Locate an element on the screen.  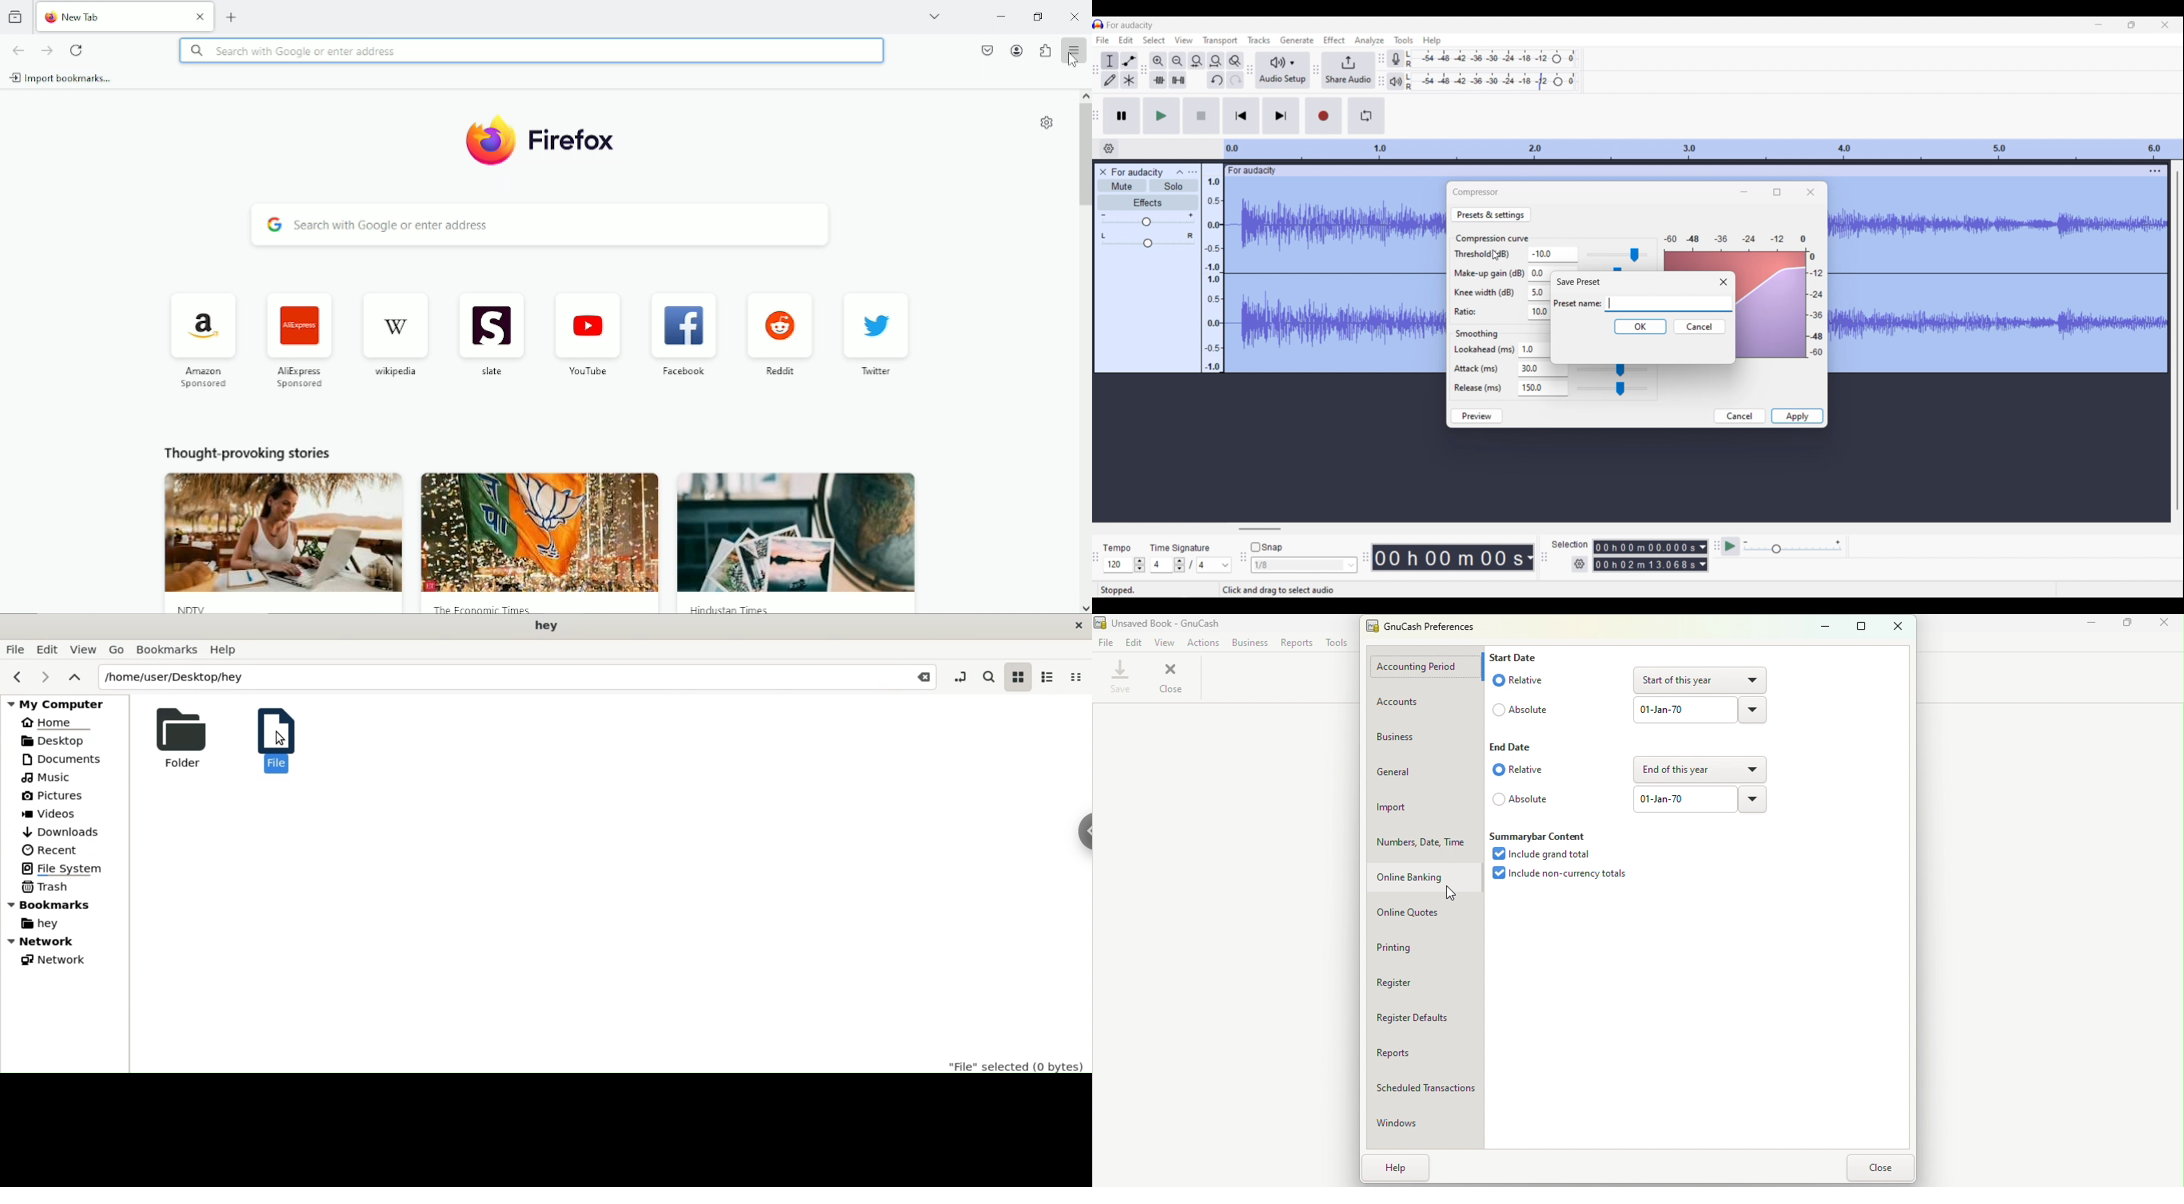
Software logo is located at coordinates (1098, 24).